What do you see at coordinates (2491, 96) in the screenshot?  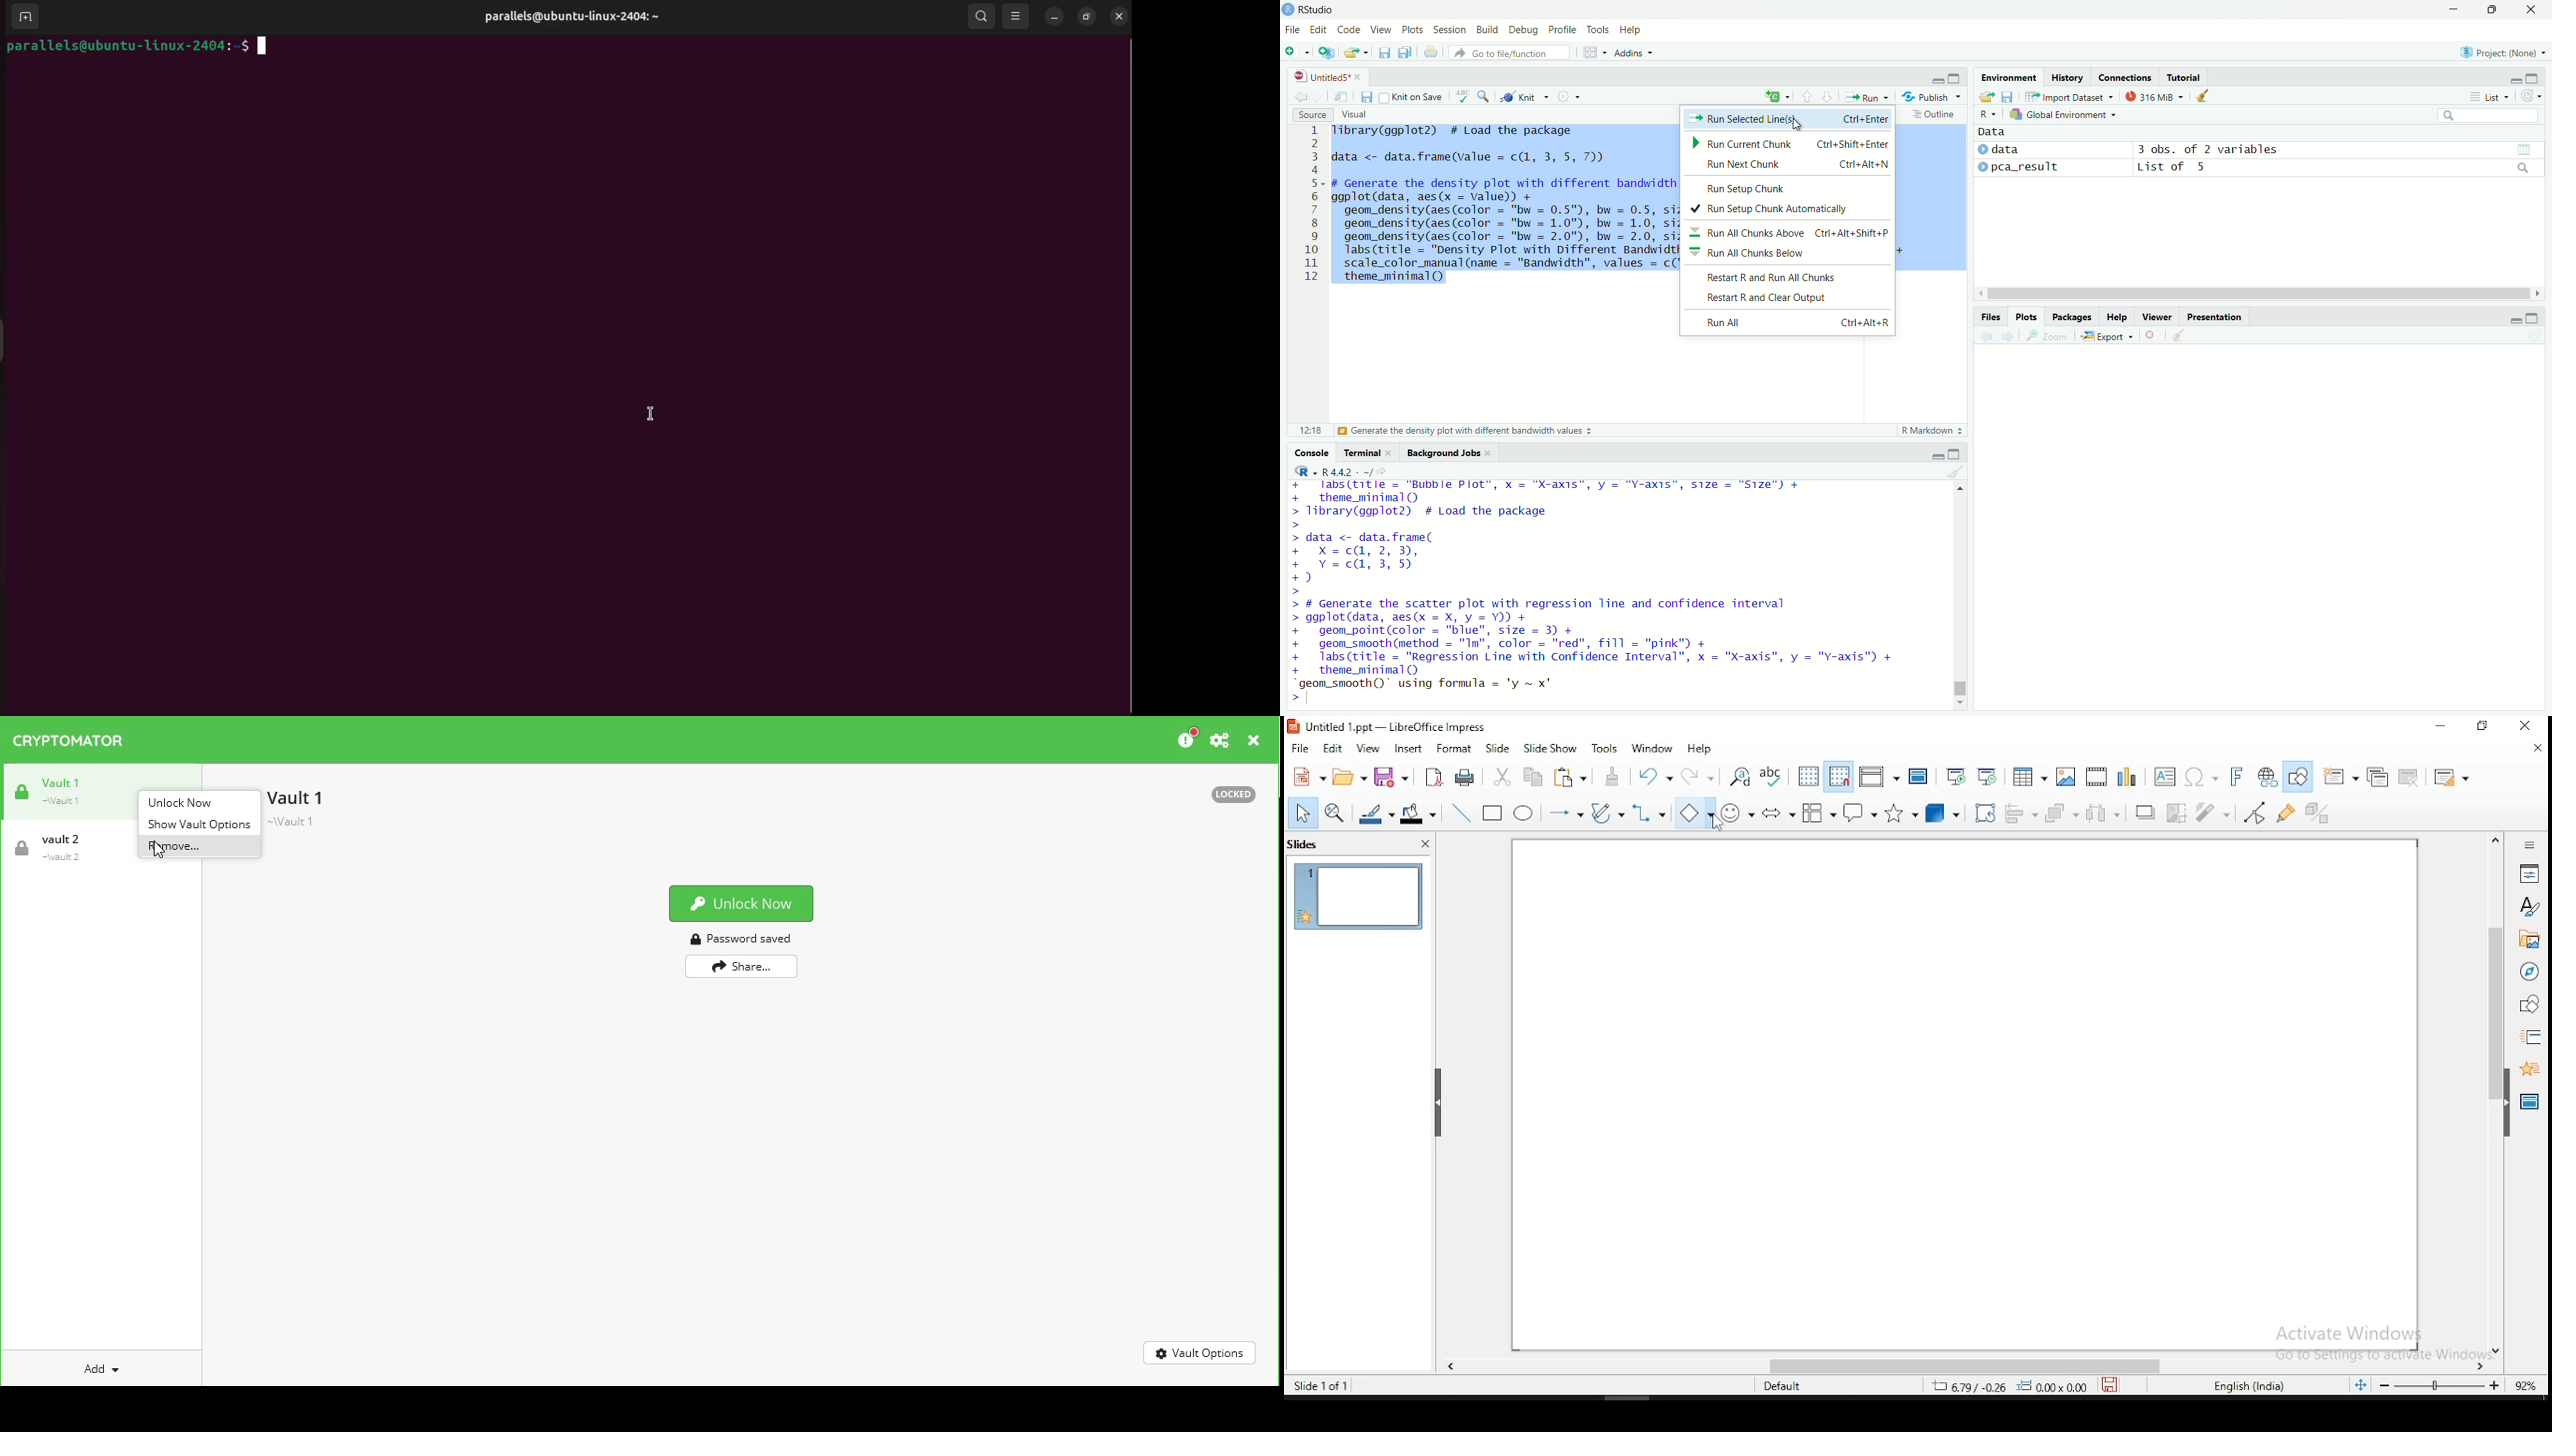 I see `List` at bounding box center [2491, 96].